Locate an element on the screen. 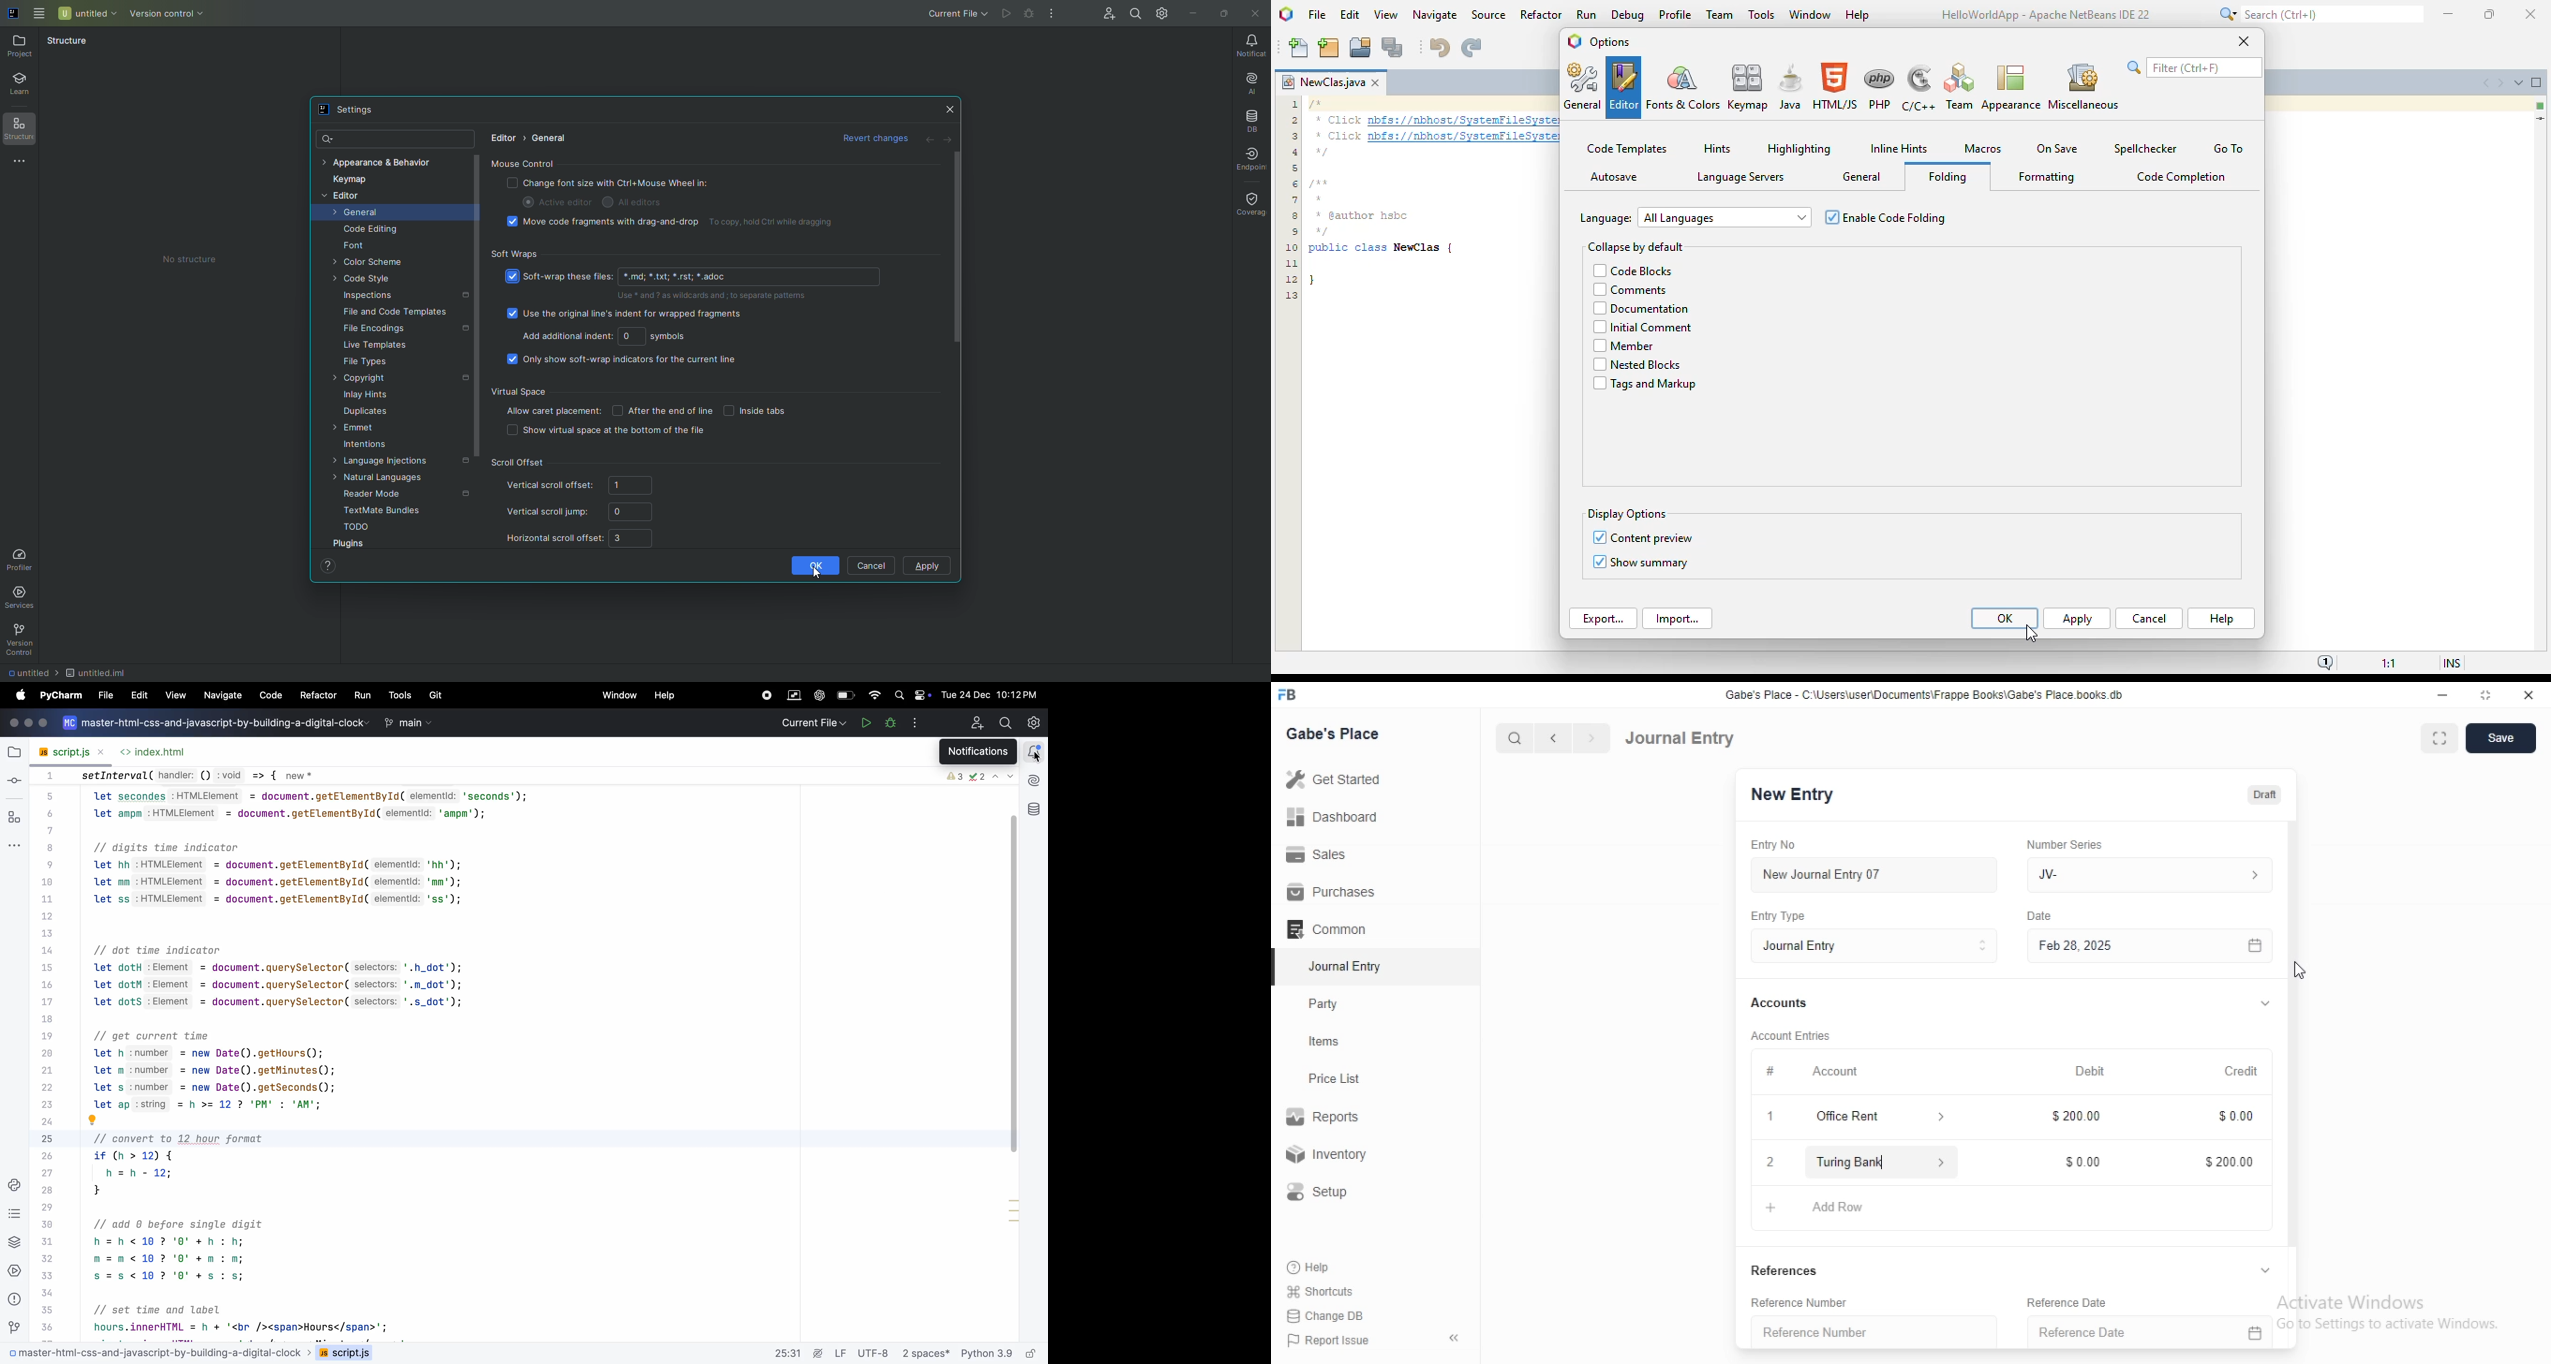  keymap is located at coordinates (1749, 87).